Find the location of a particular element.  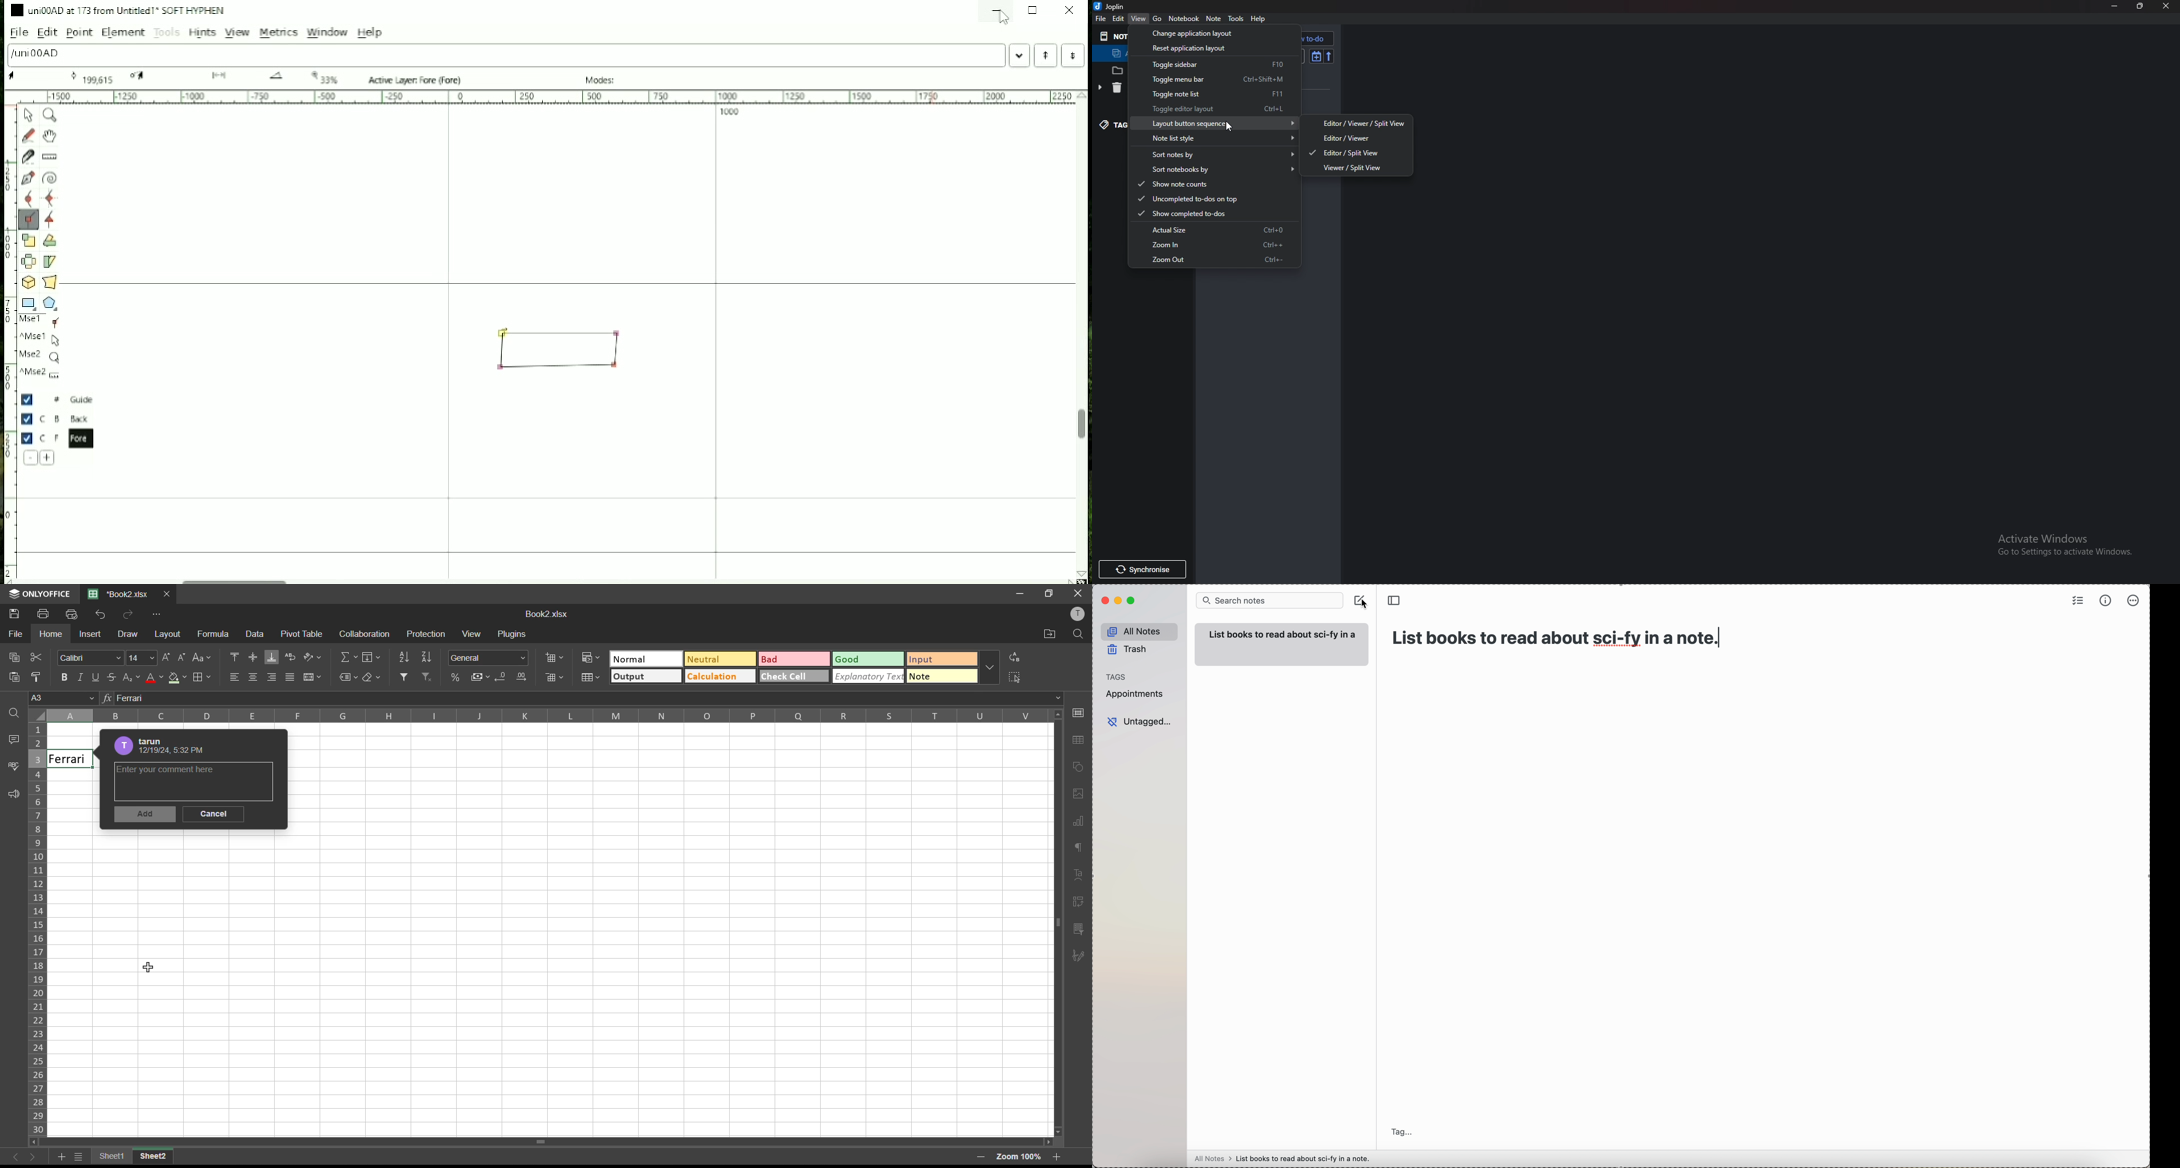

Point is located at coordinates (79, 33).